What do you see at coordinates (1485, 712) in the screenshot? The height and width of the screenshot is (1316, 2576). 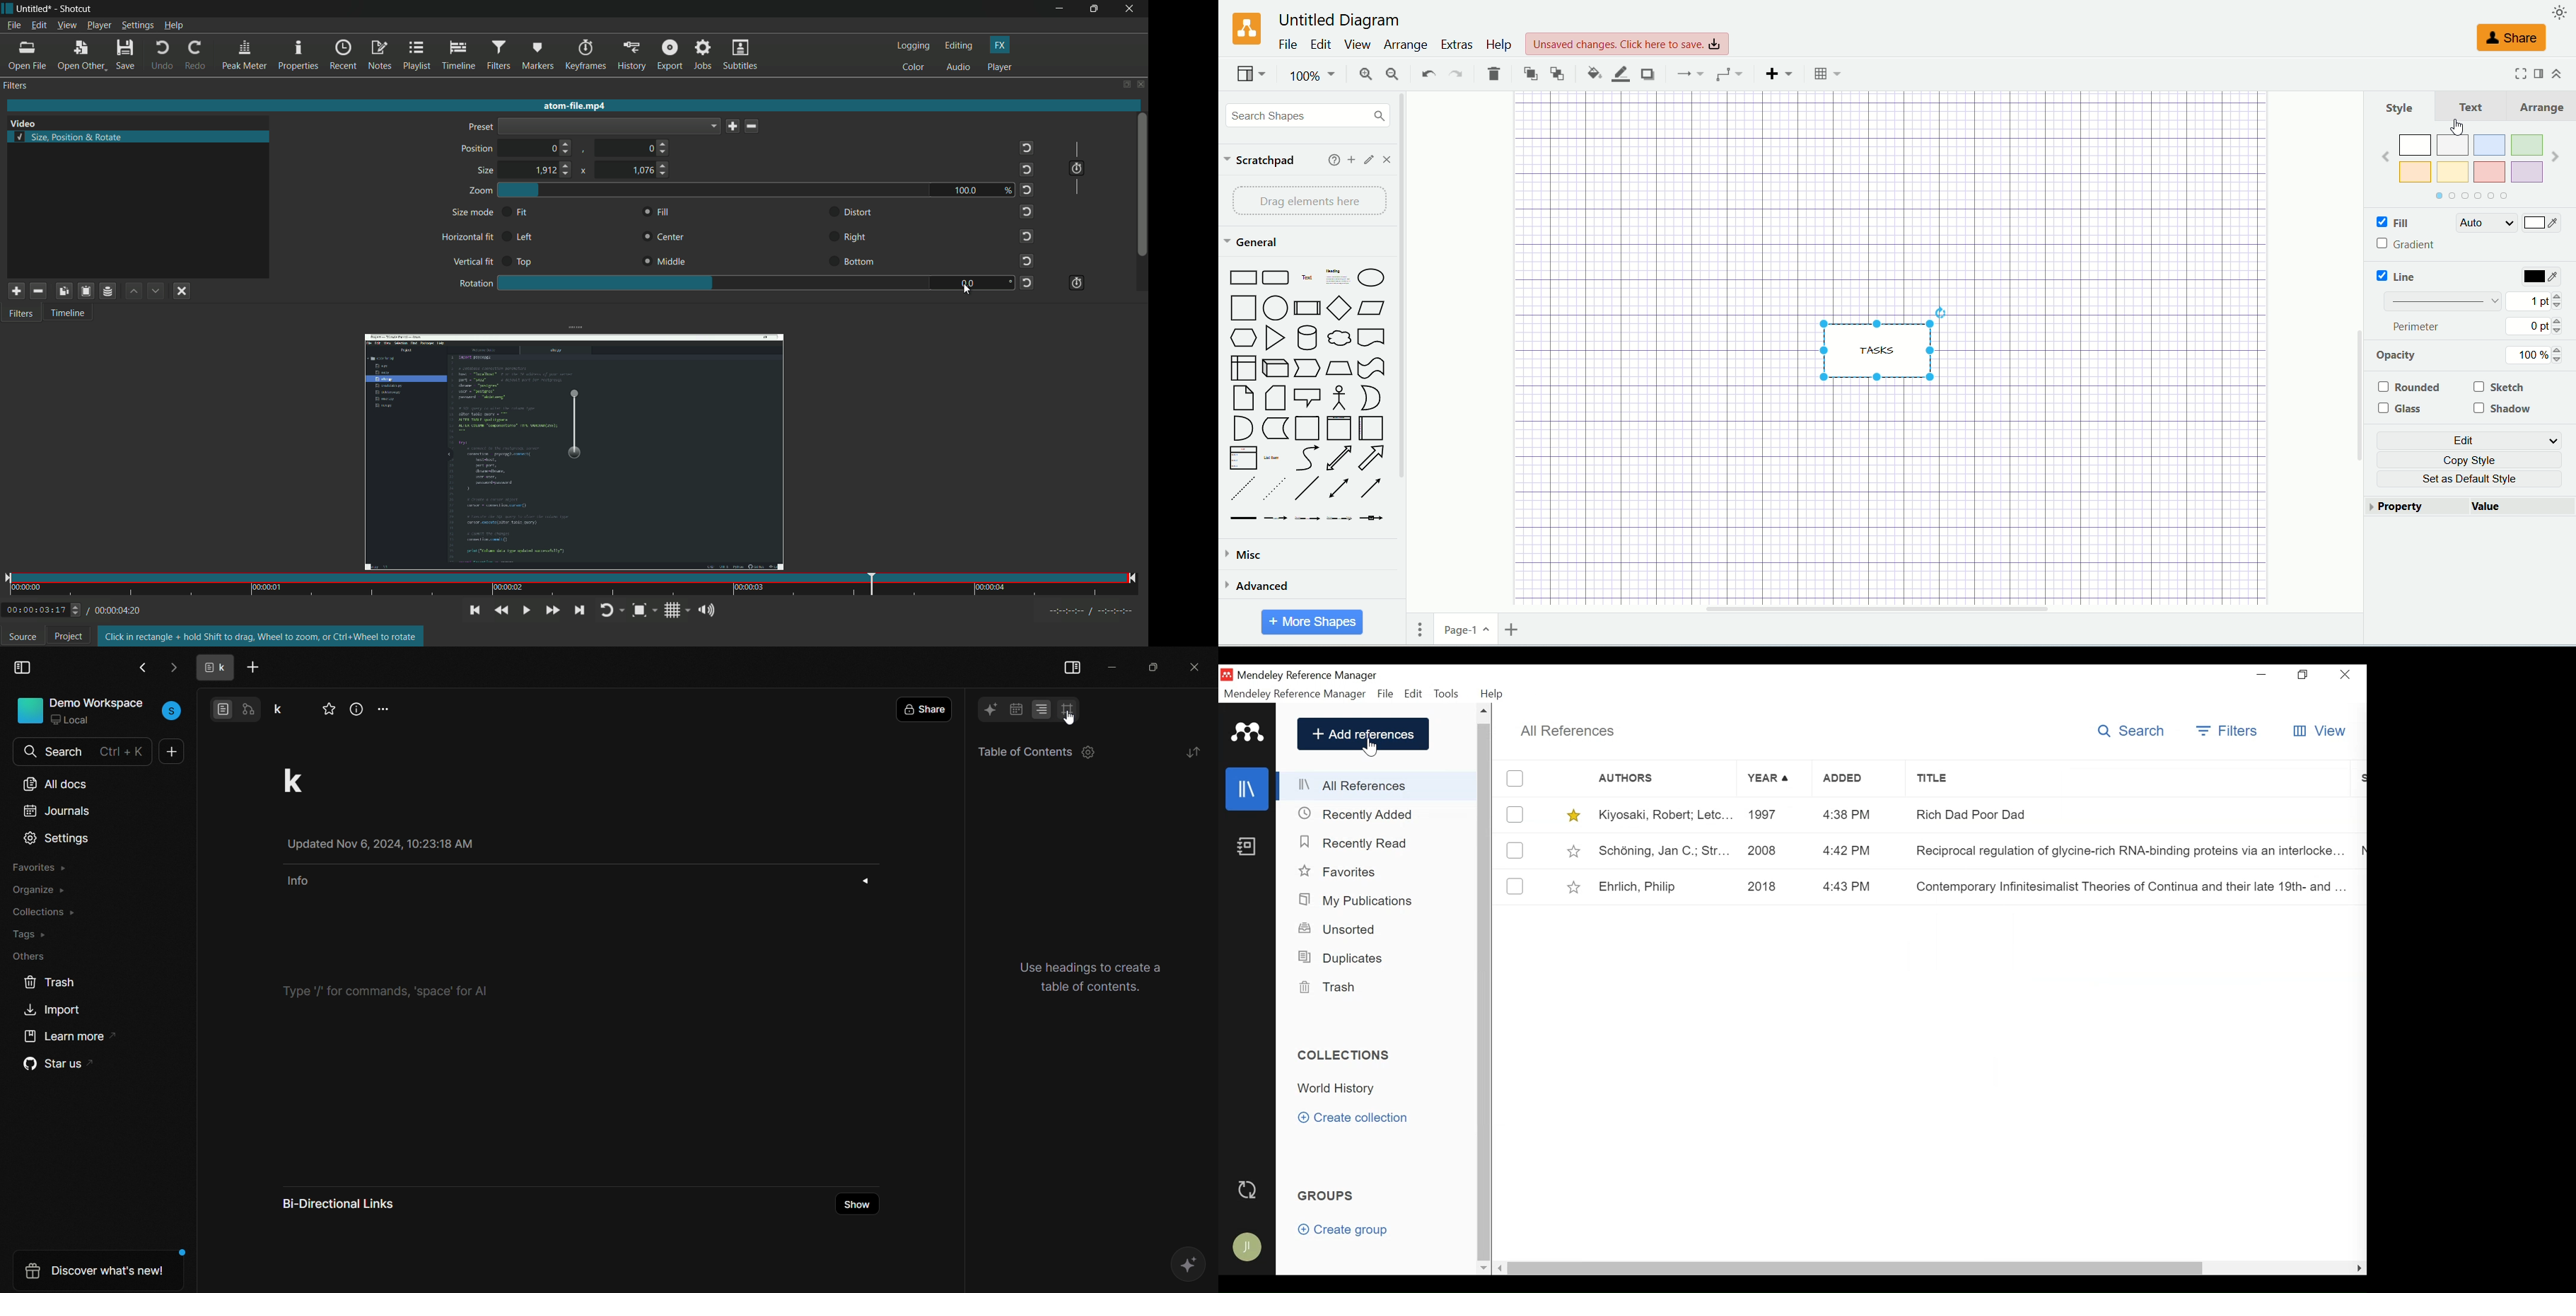 I see `Scroll up` at bounding box center [1485, 712].